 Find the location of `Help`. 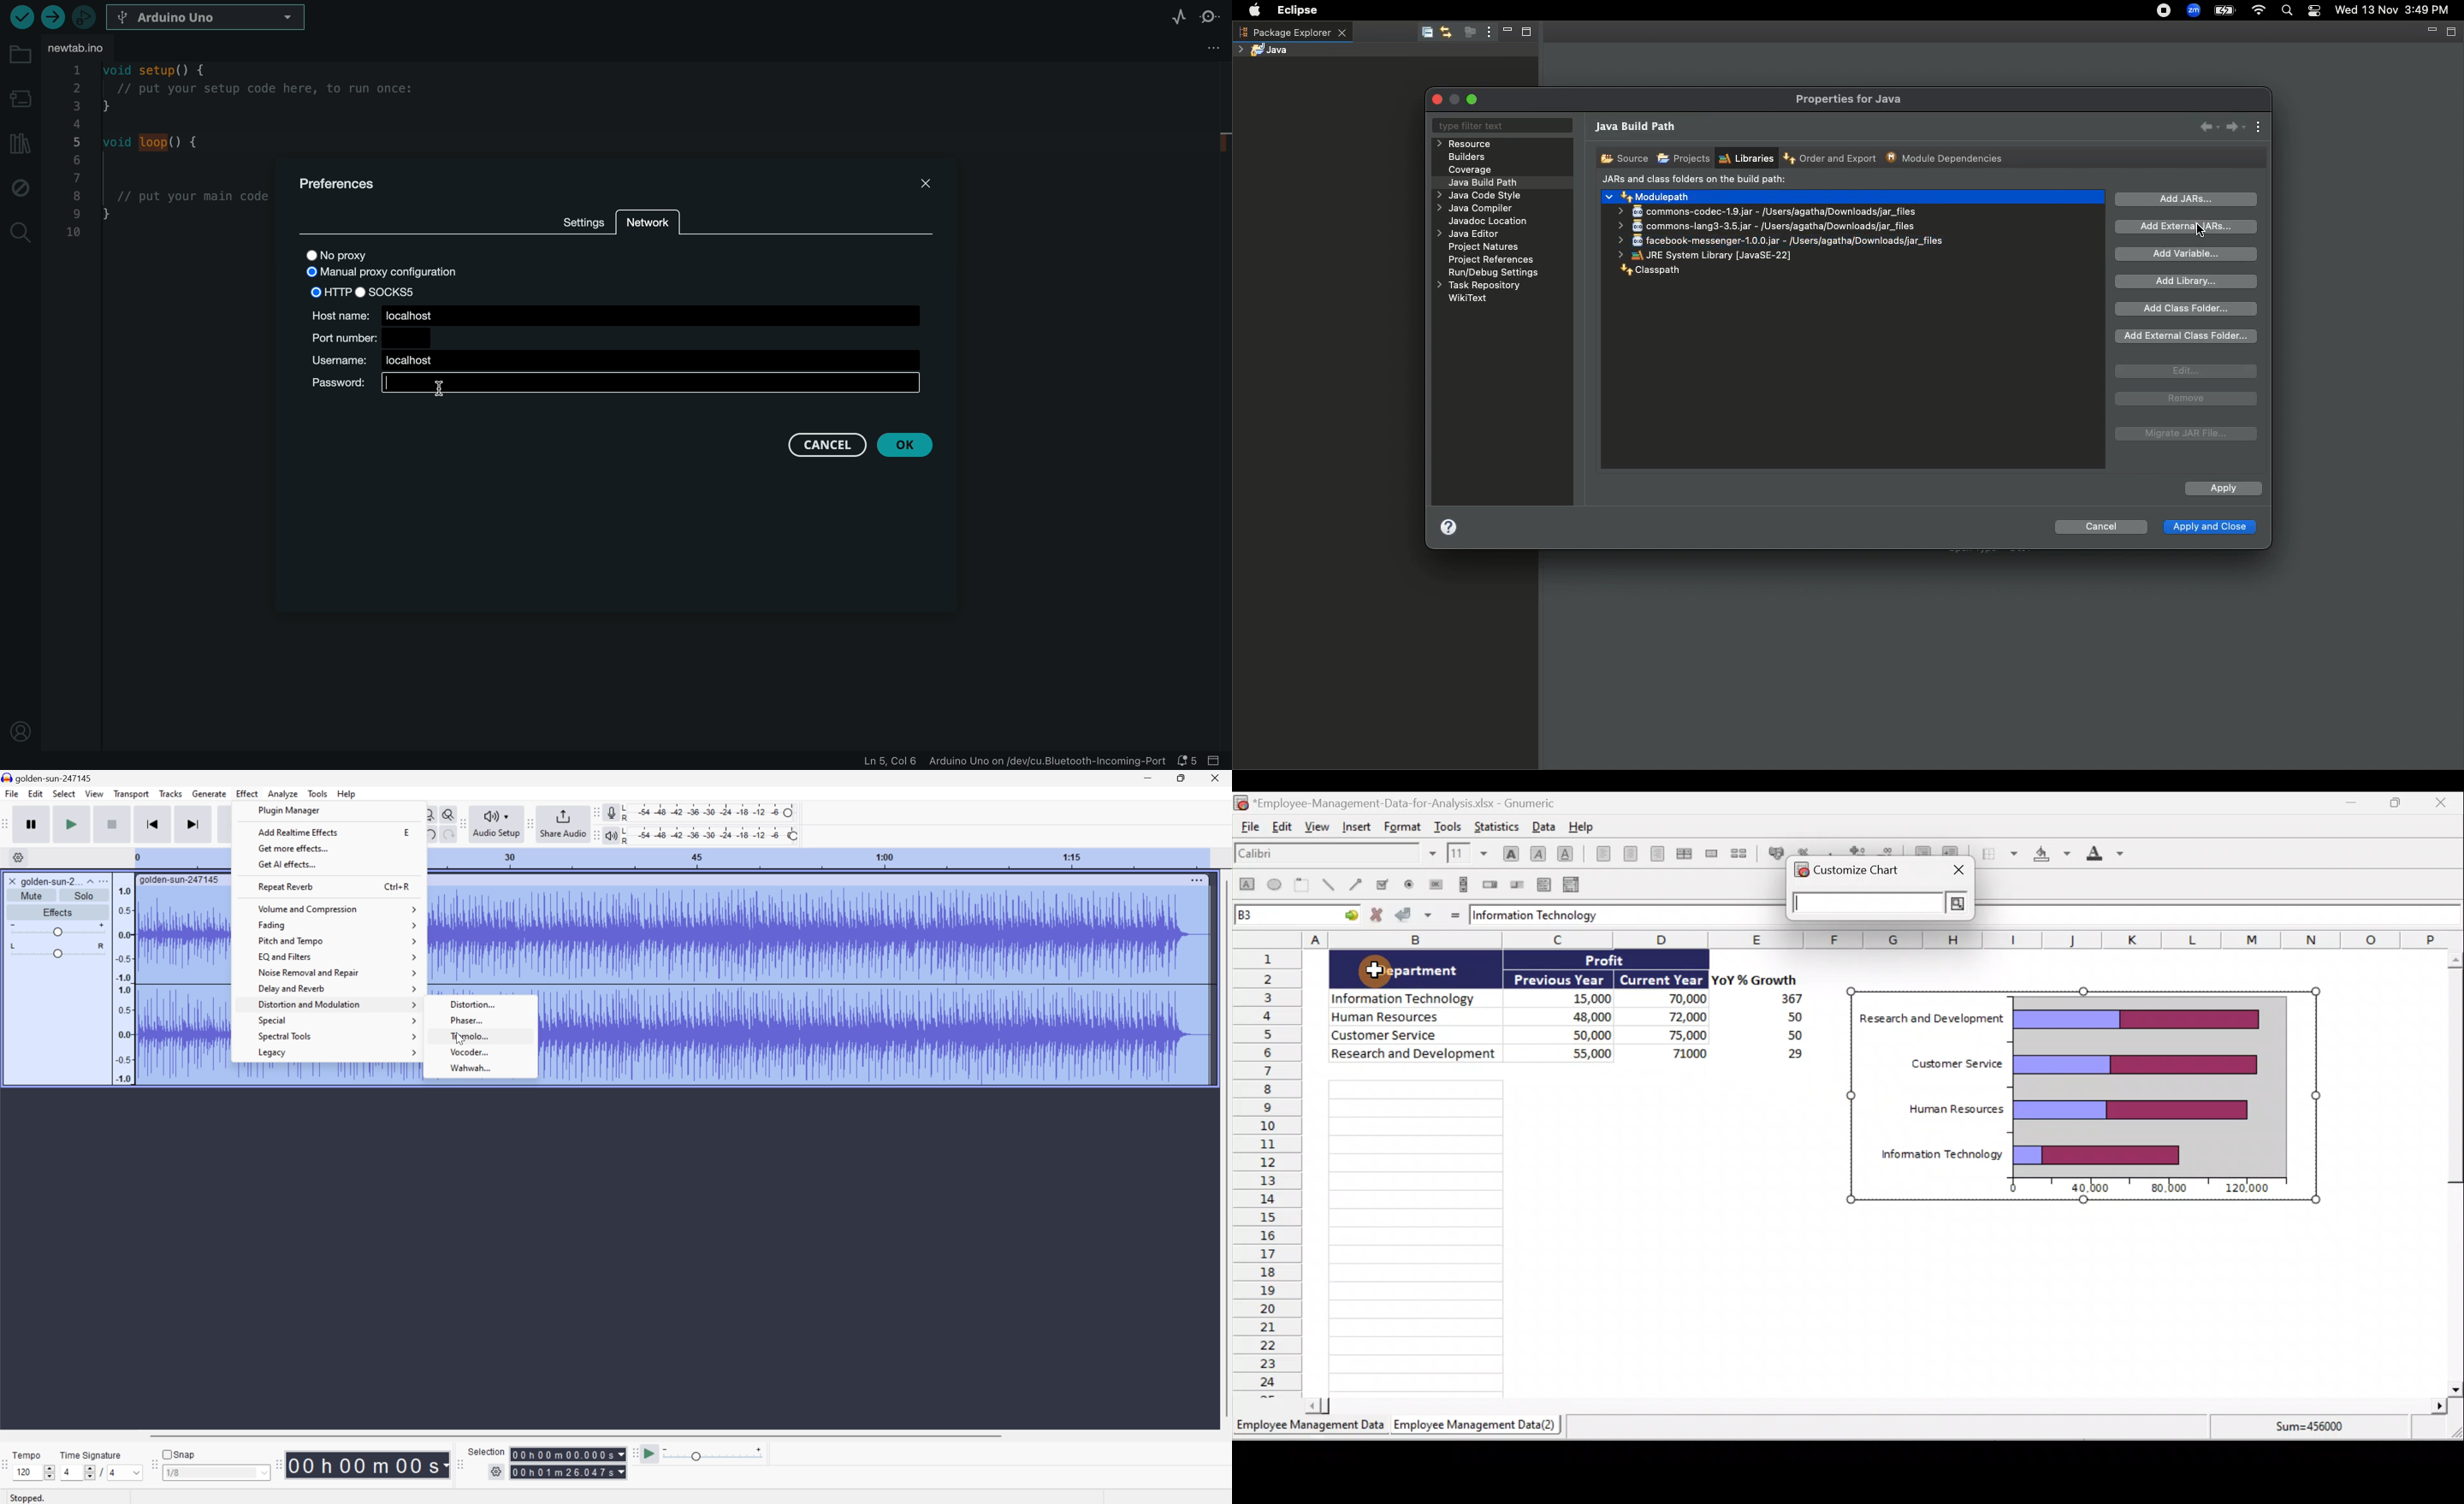

Help is located at coordinates (1589, 826).